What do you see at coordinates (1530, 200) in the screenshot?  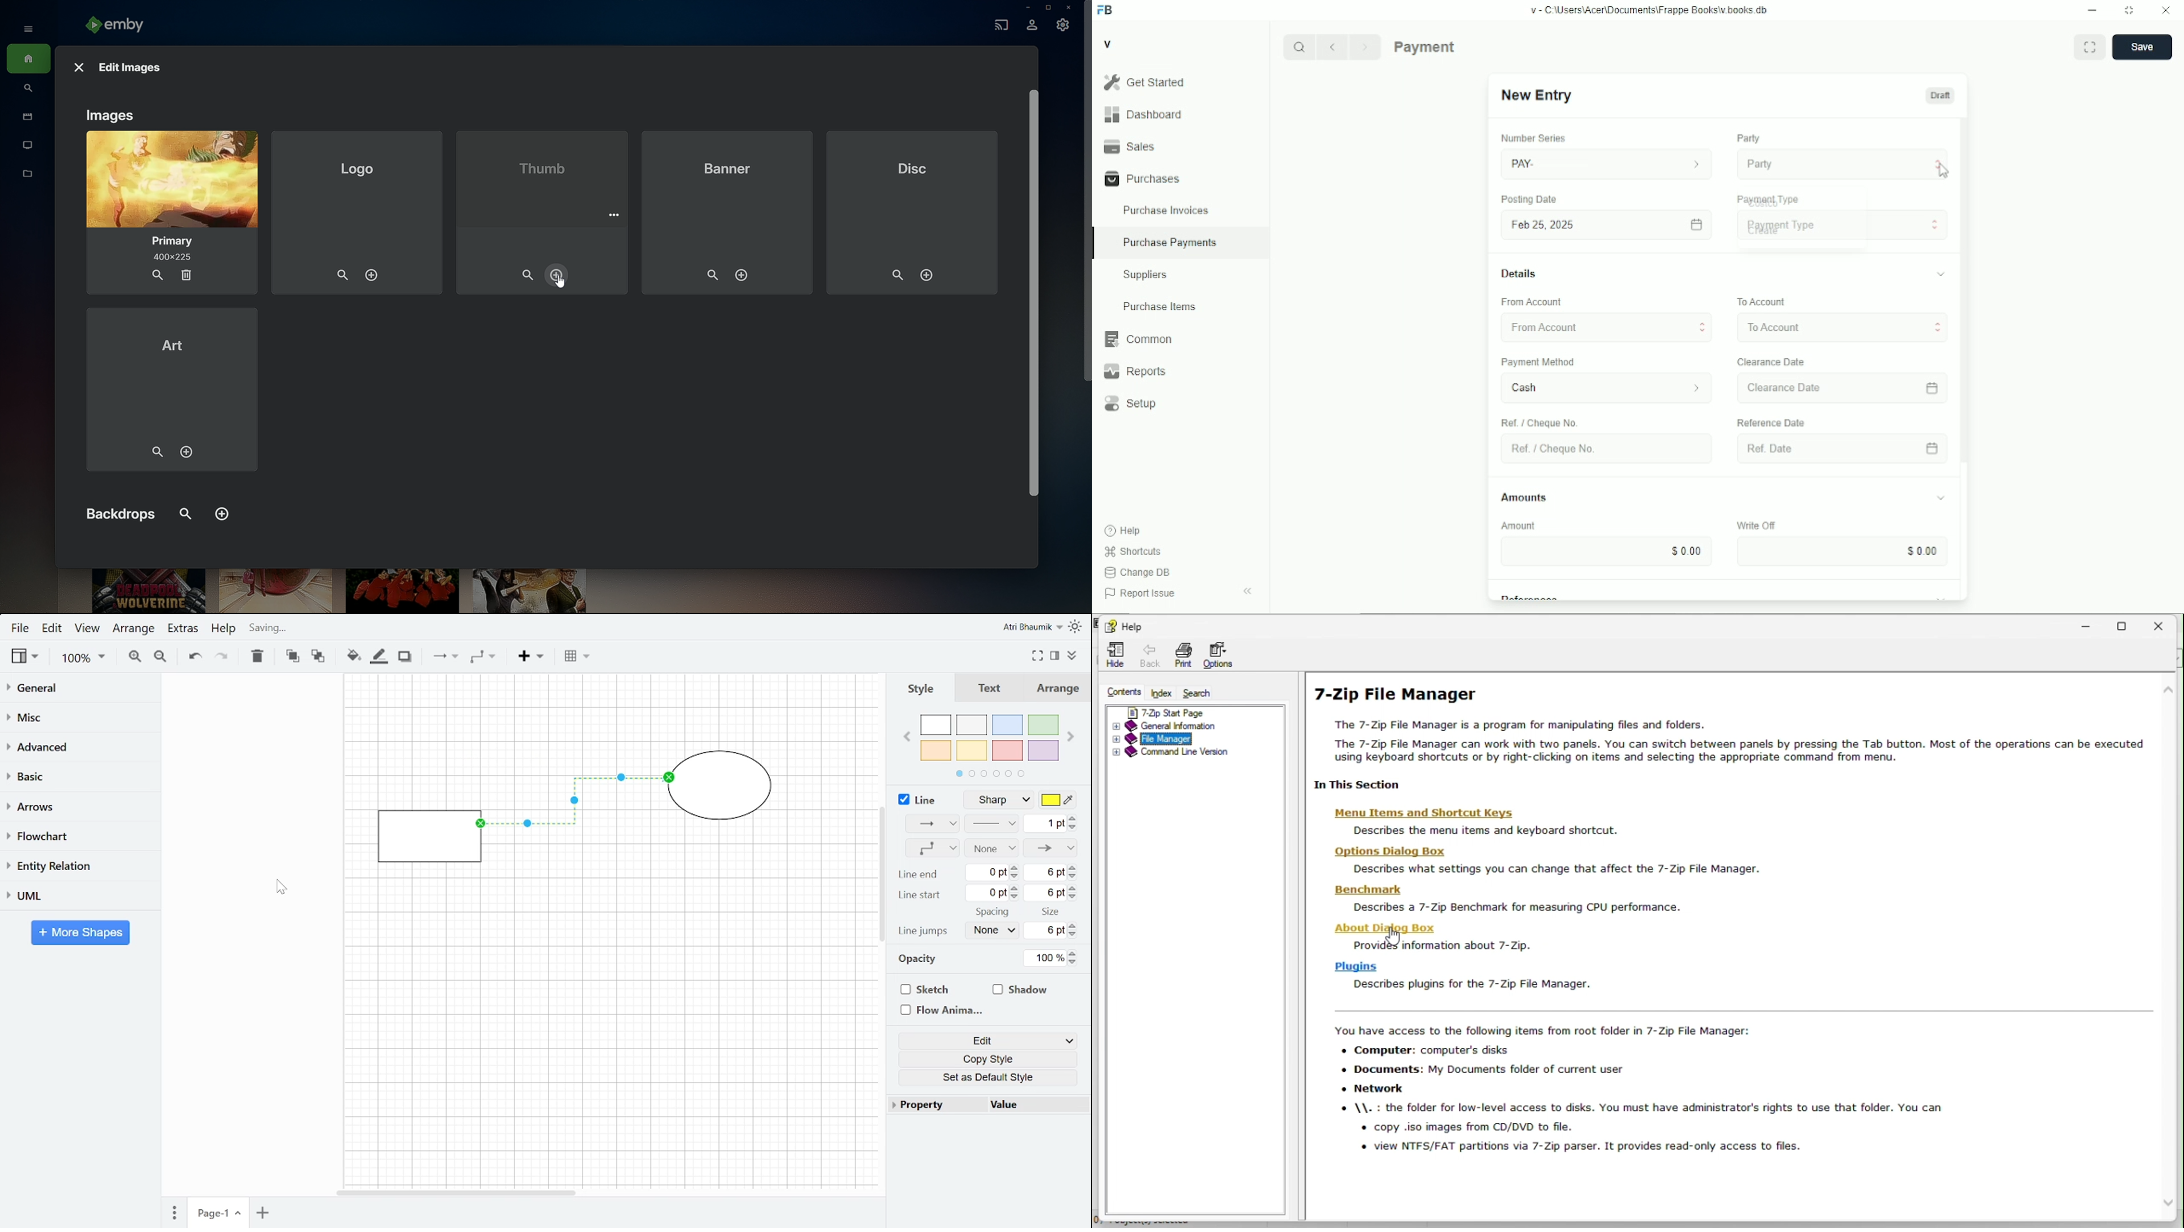 I see `Posting Date` at bounding box center [1530, 200].